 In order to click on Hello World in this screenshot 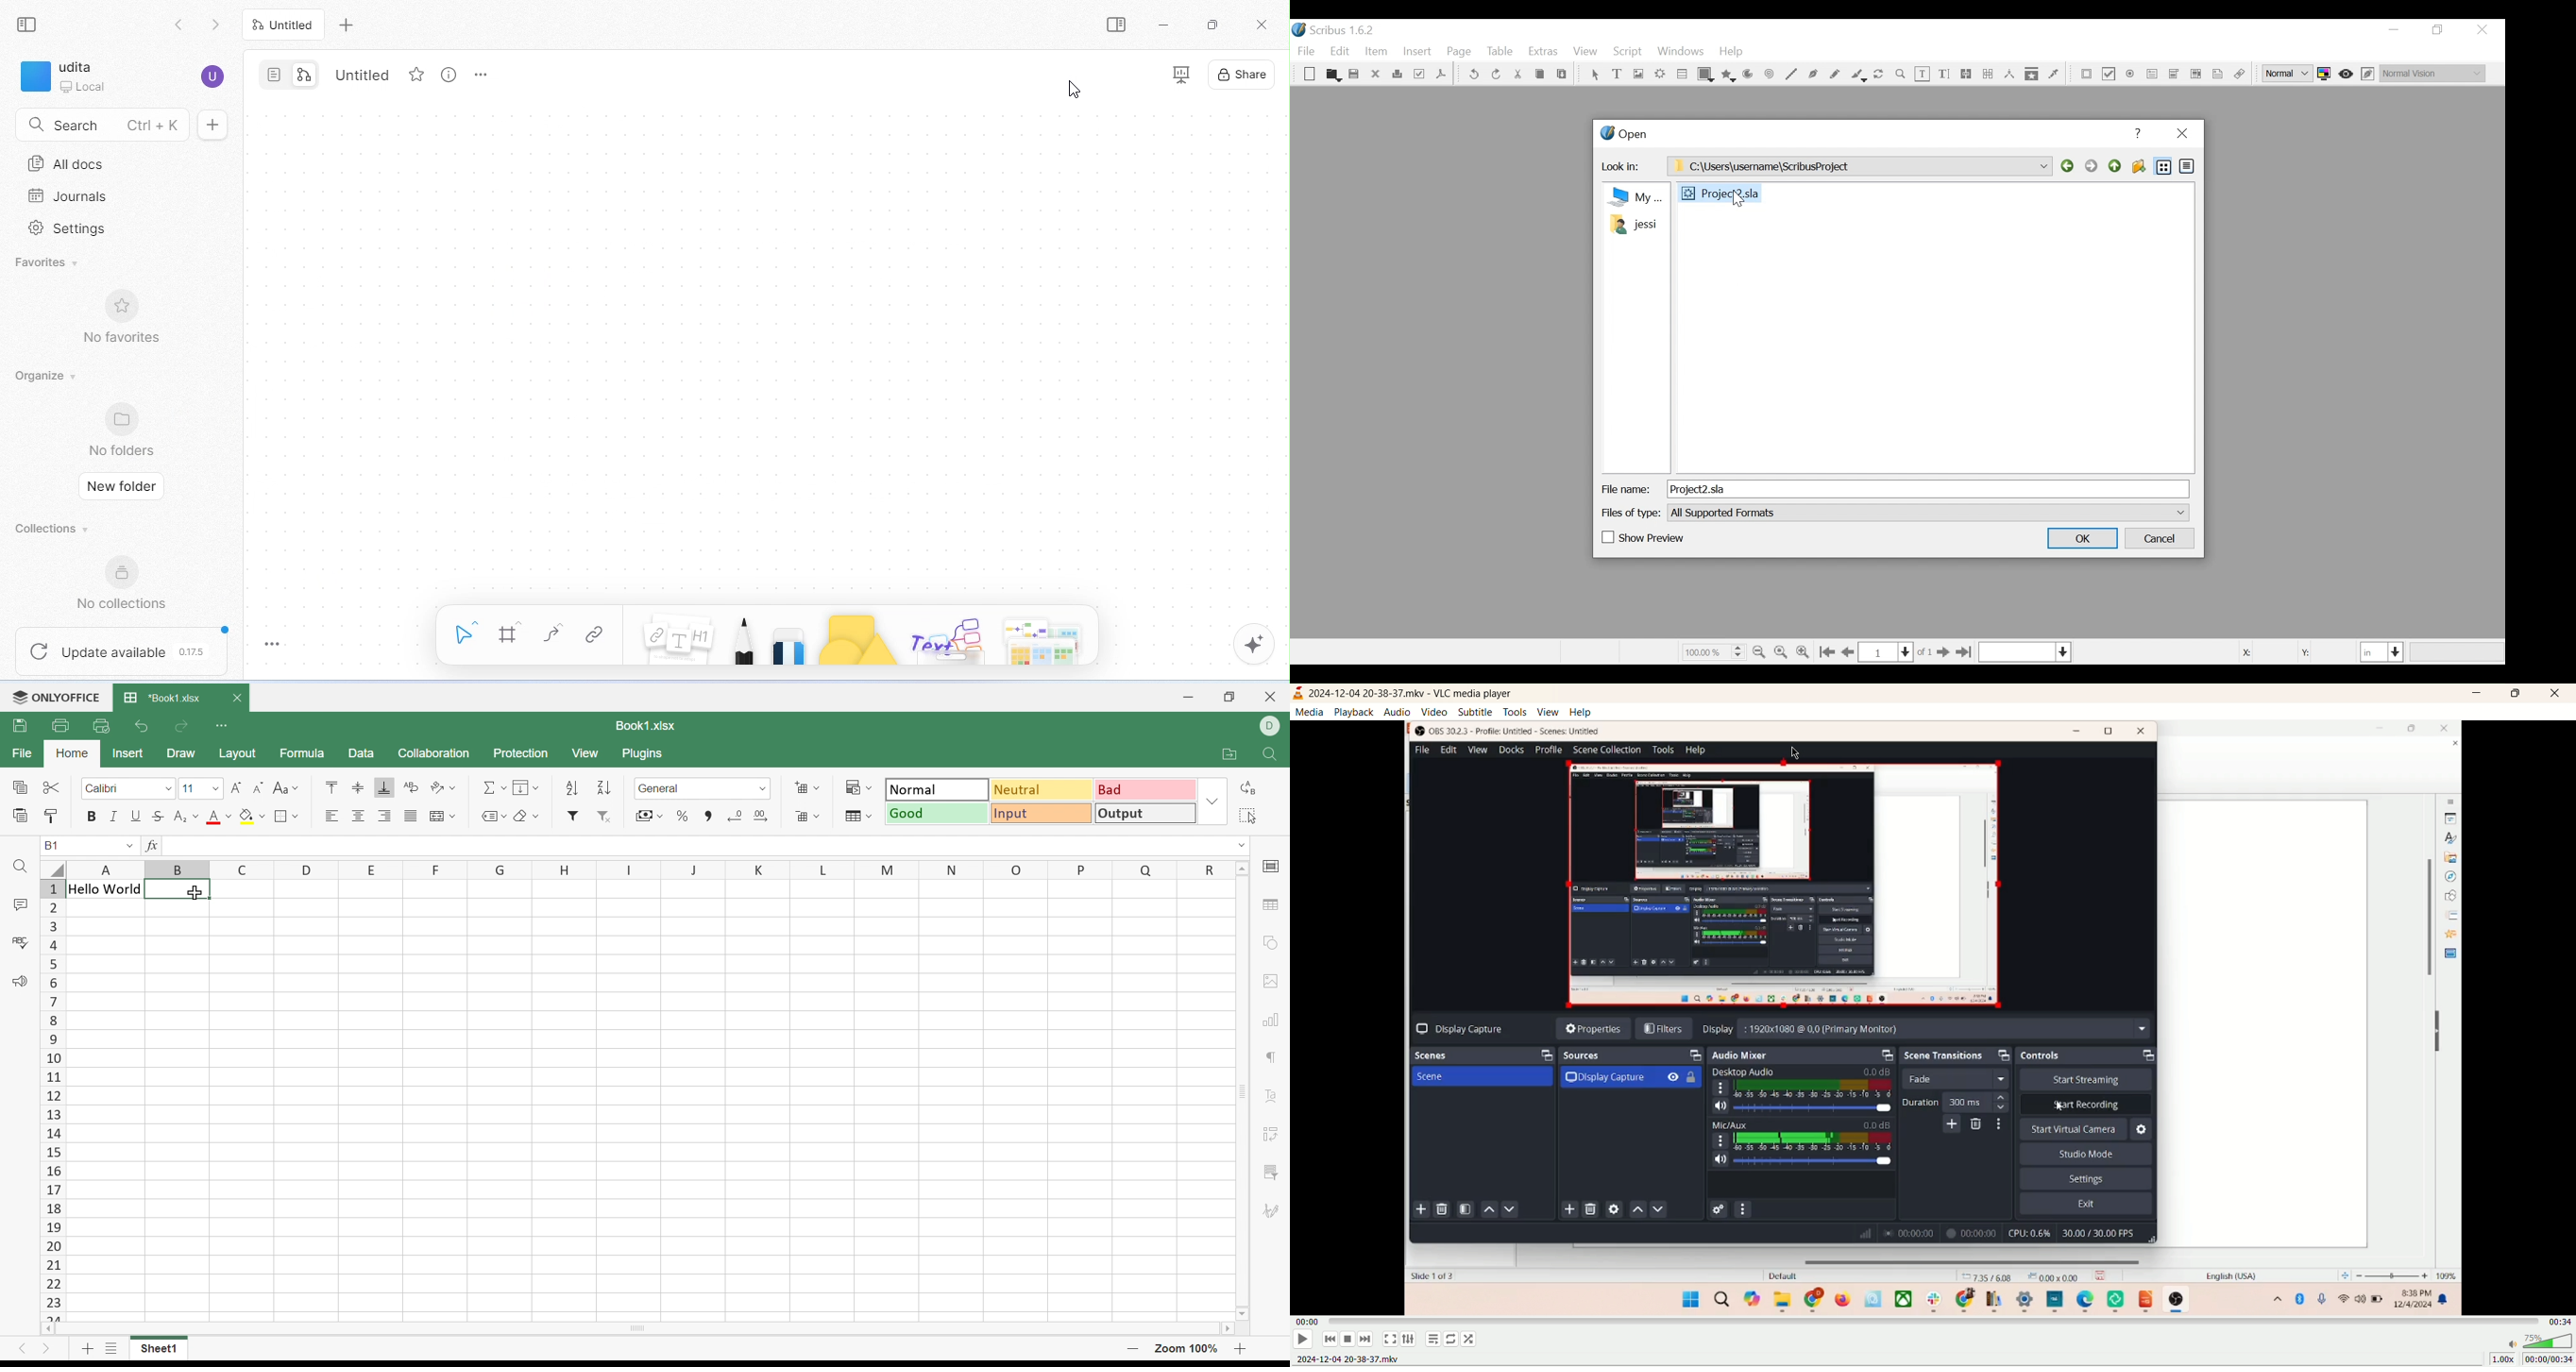, I will do `click(198, 845)`.